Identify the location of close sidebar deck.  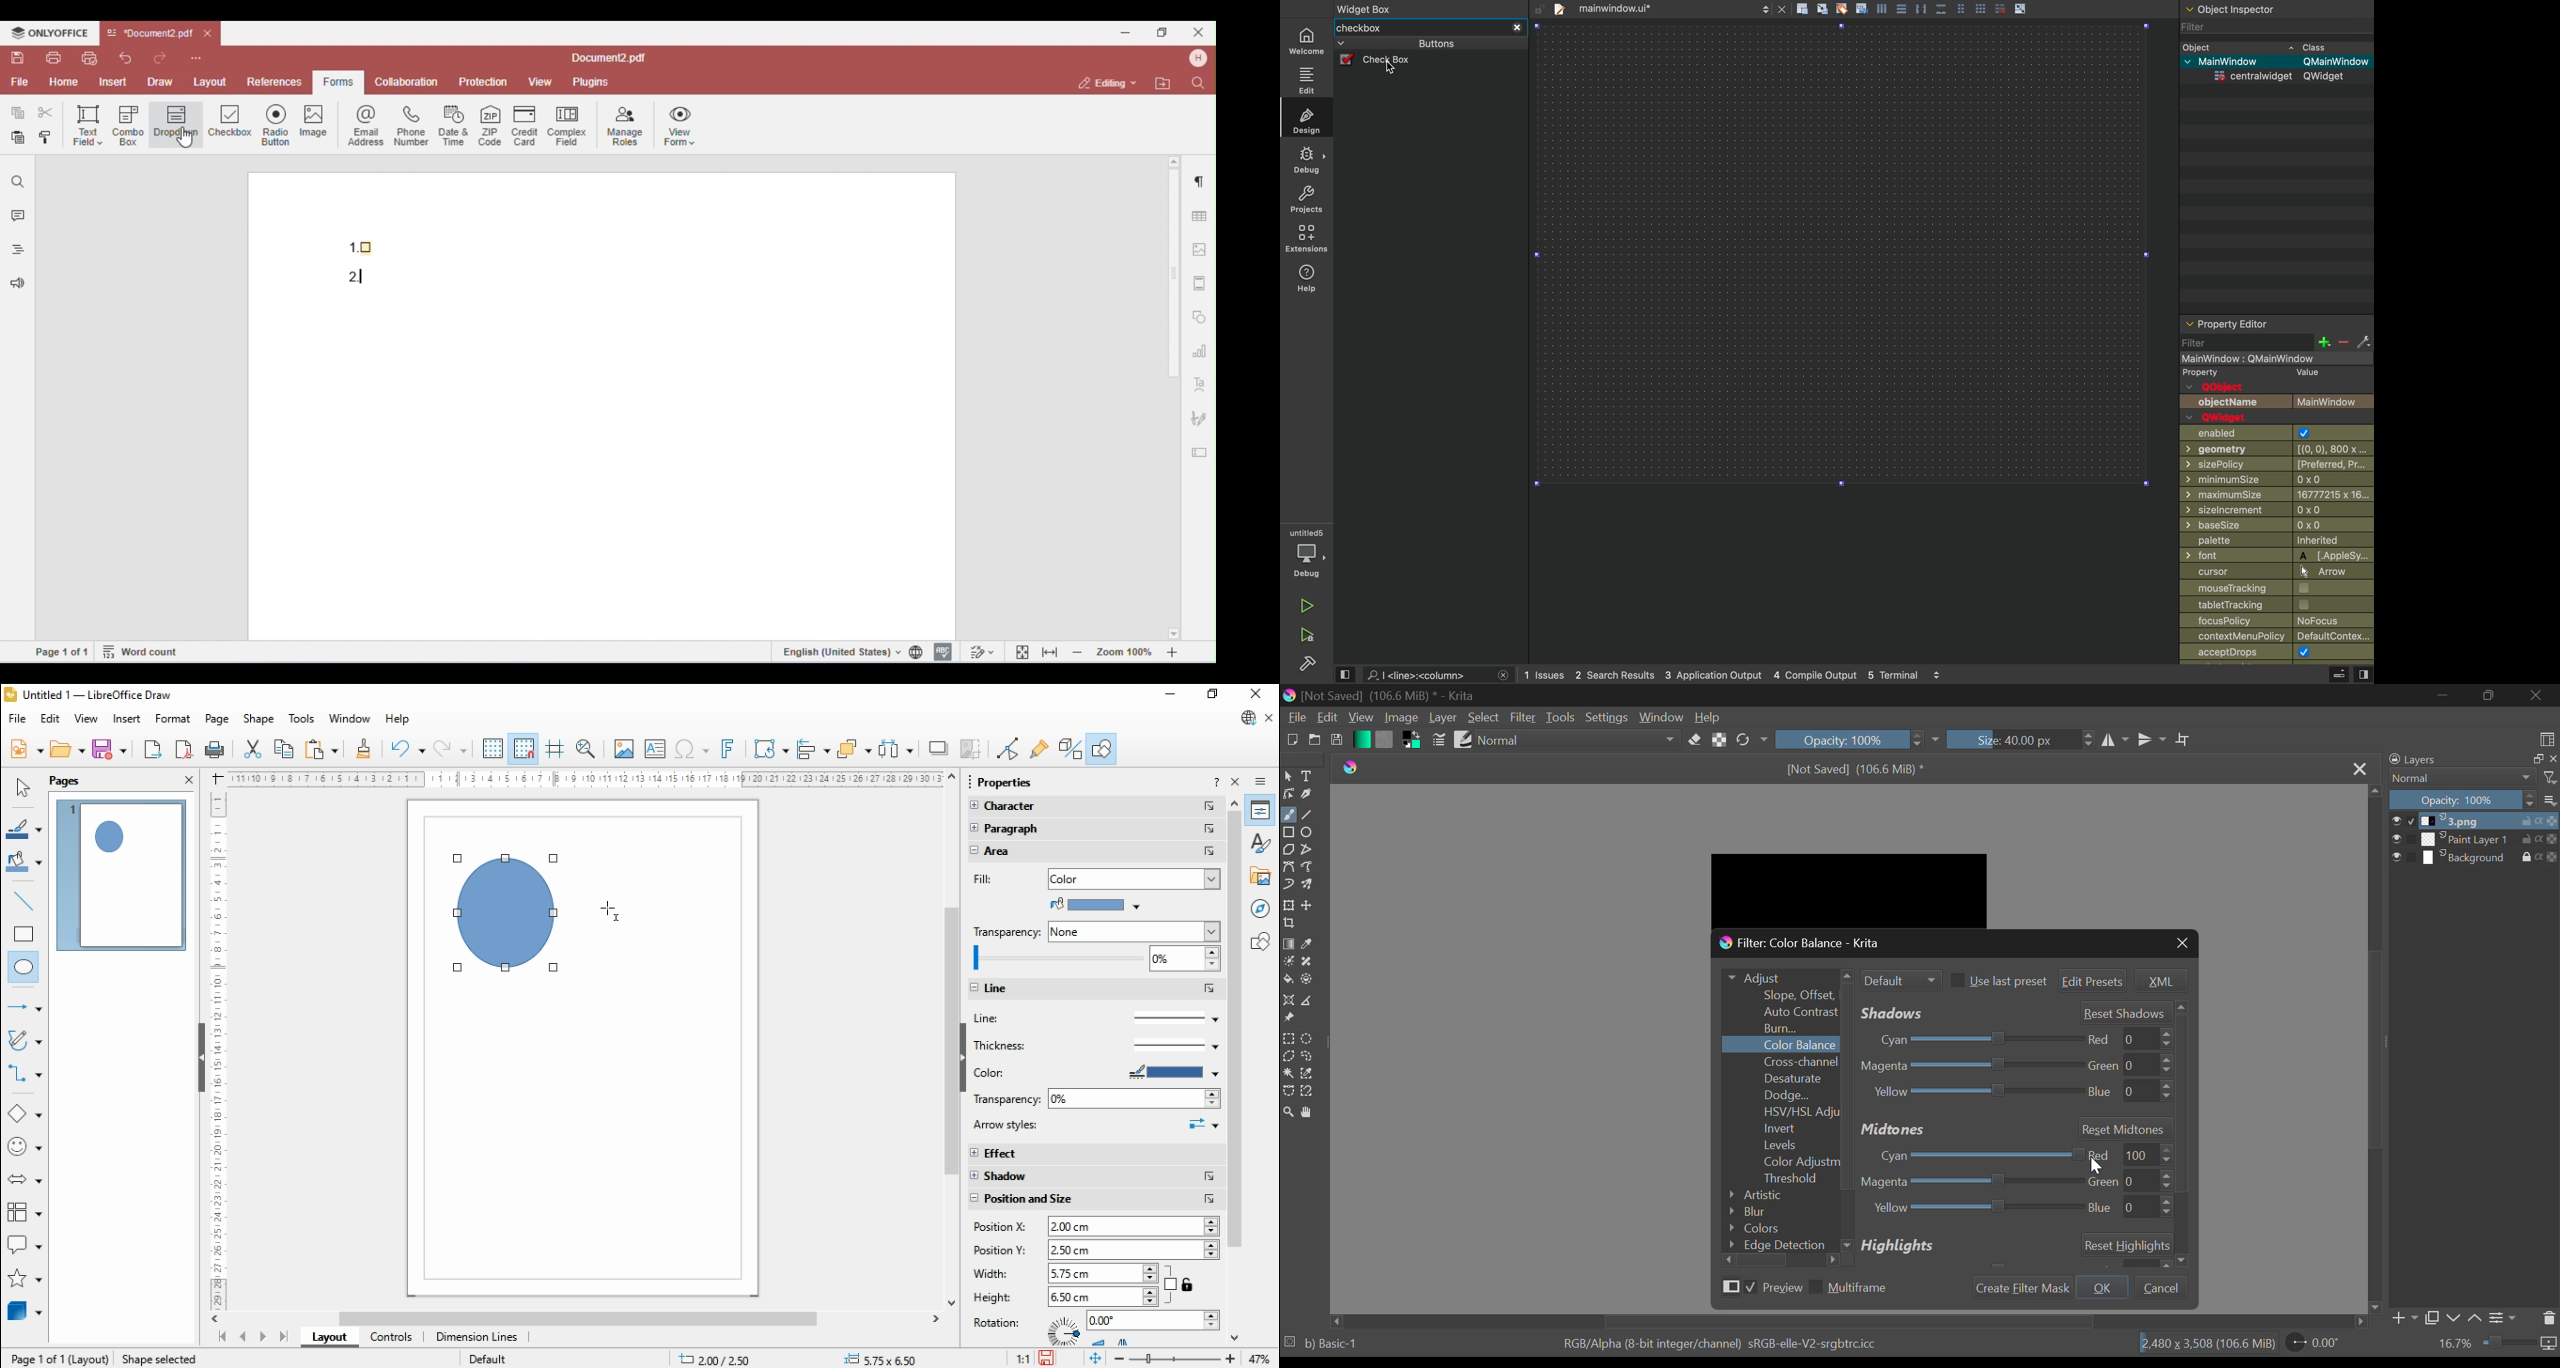
(1237, 781).